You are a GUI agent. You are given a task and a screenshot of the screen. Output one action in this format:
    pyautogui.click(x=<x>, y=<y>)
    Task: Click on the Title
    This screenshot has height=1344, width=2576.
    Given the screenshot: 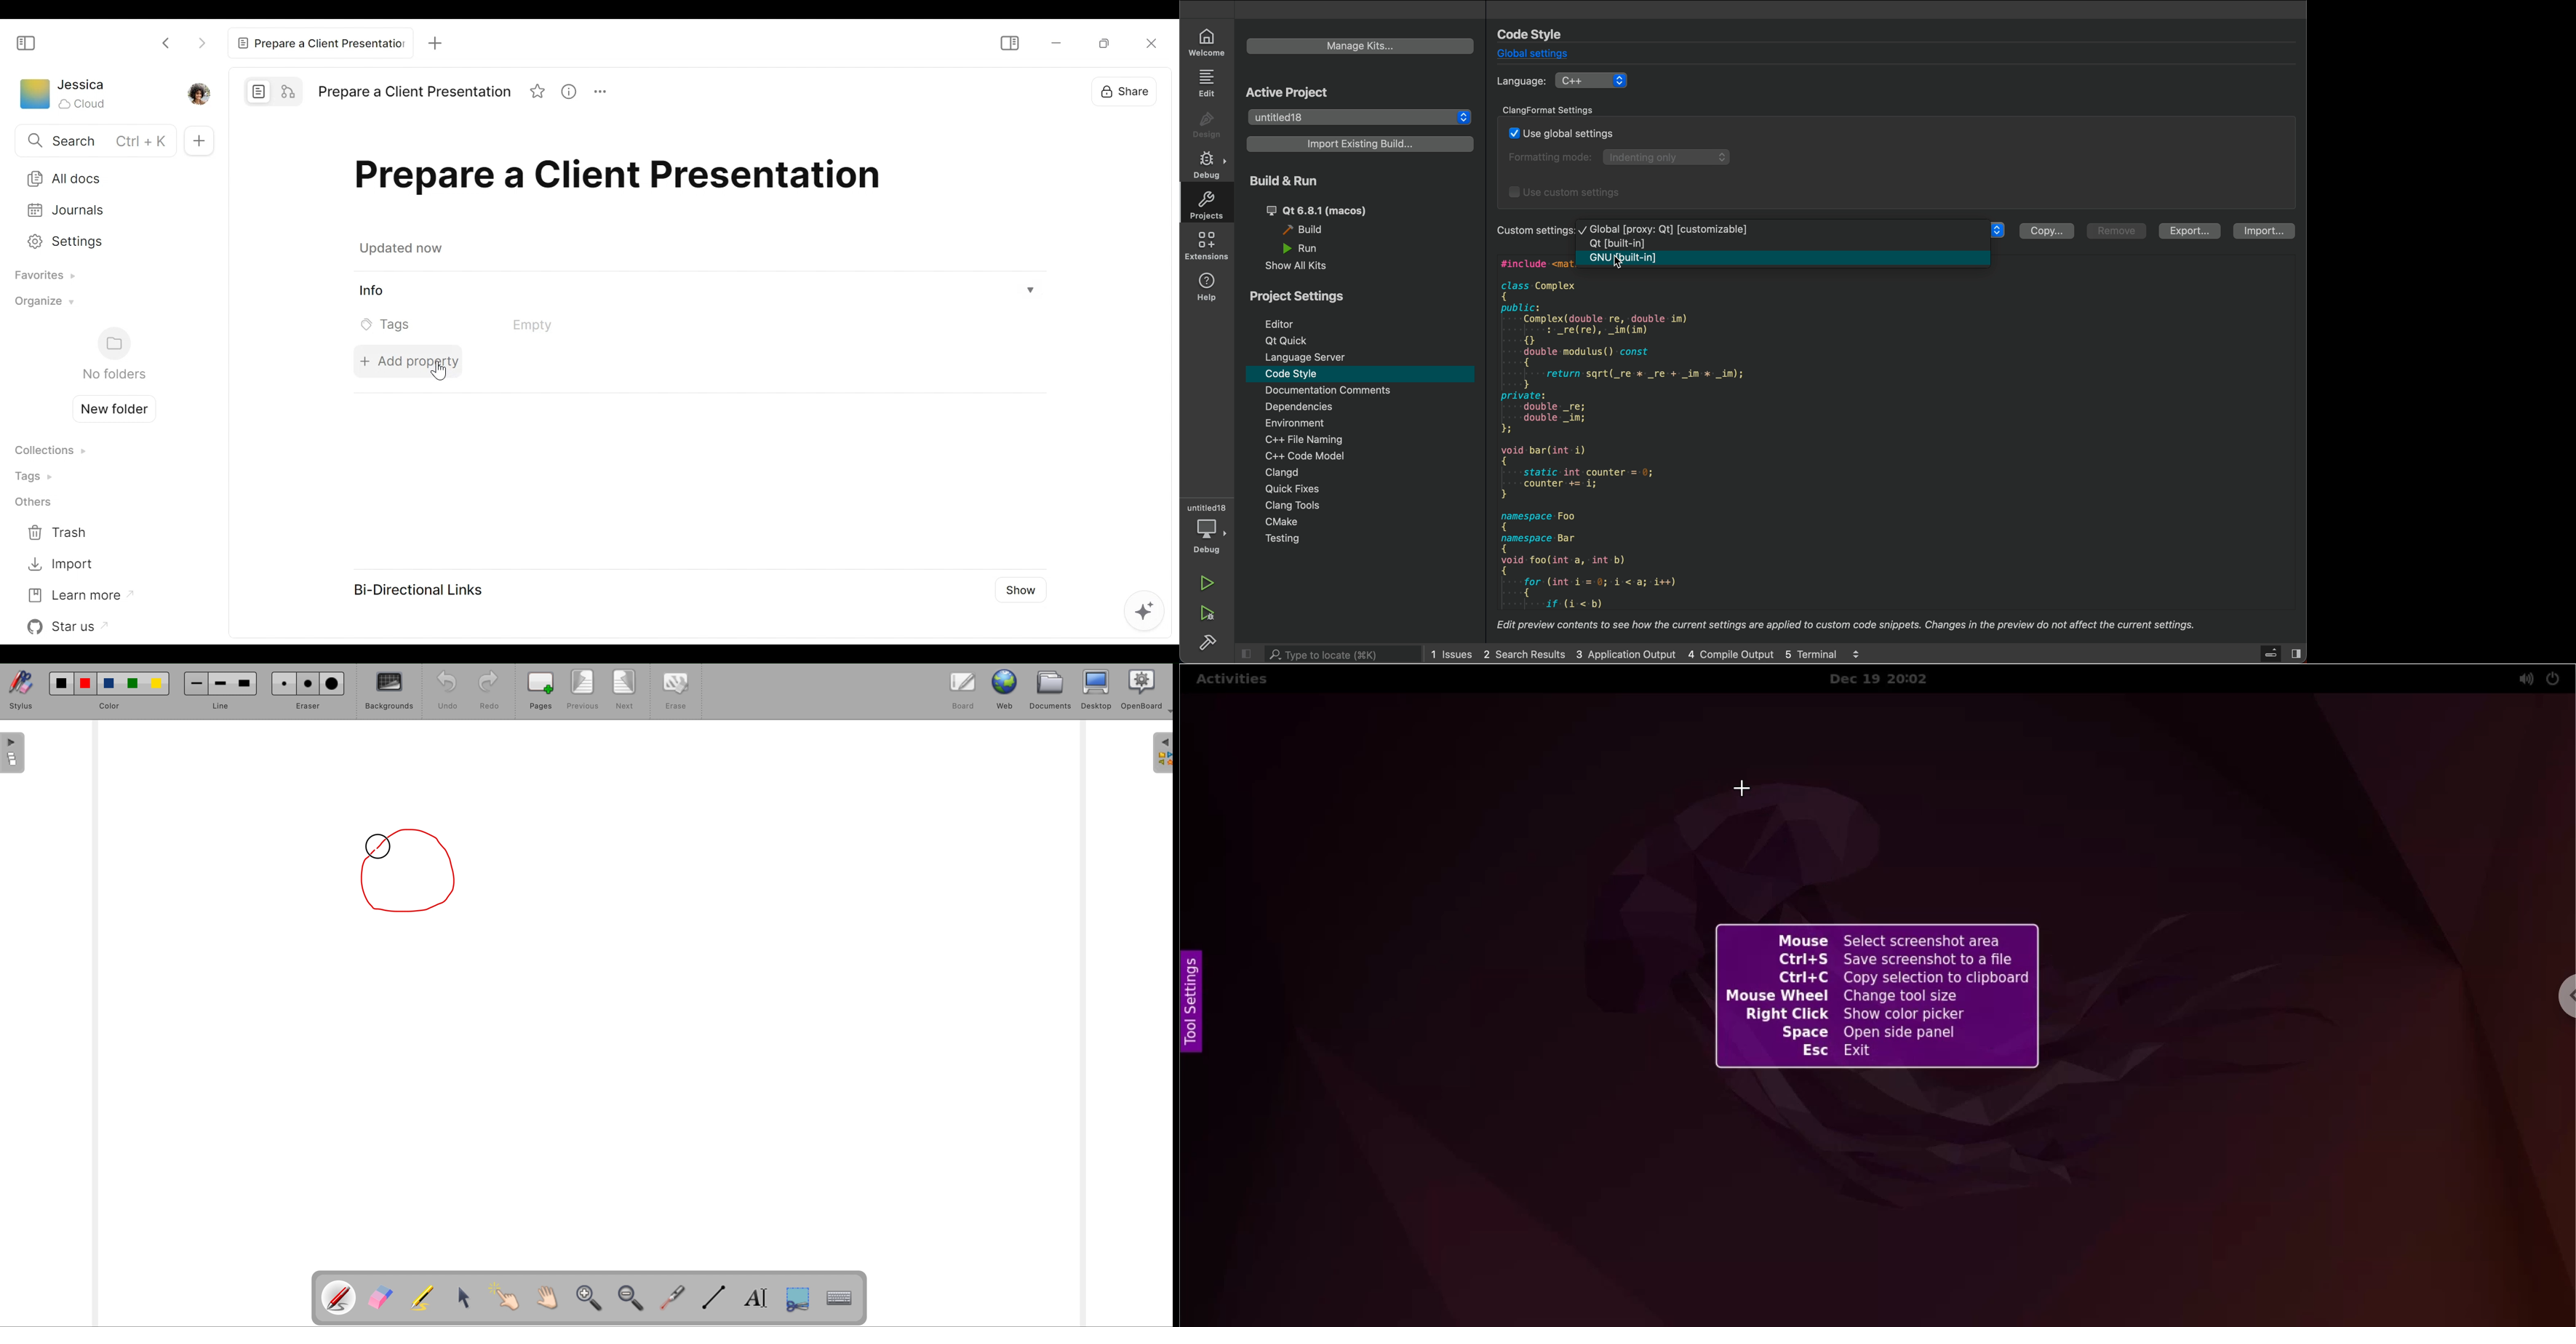 What is the action you would take?
    pyautogui.click(x=414, y=92)
    